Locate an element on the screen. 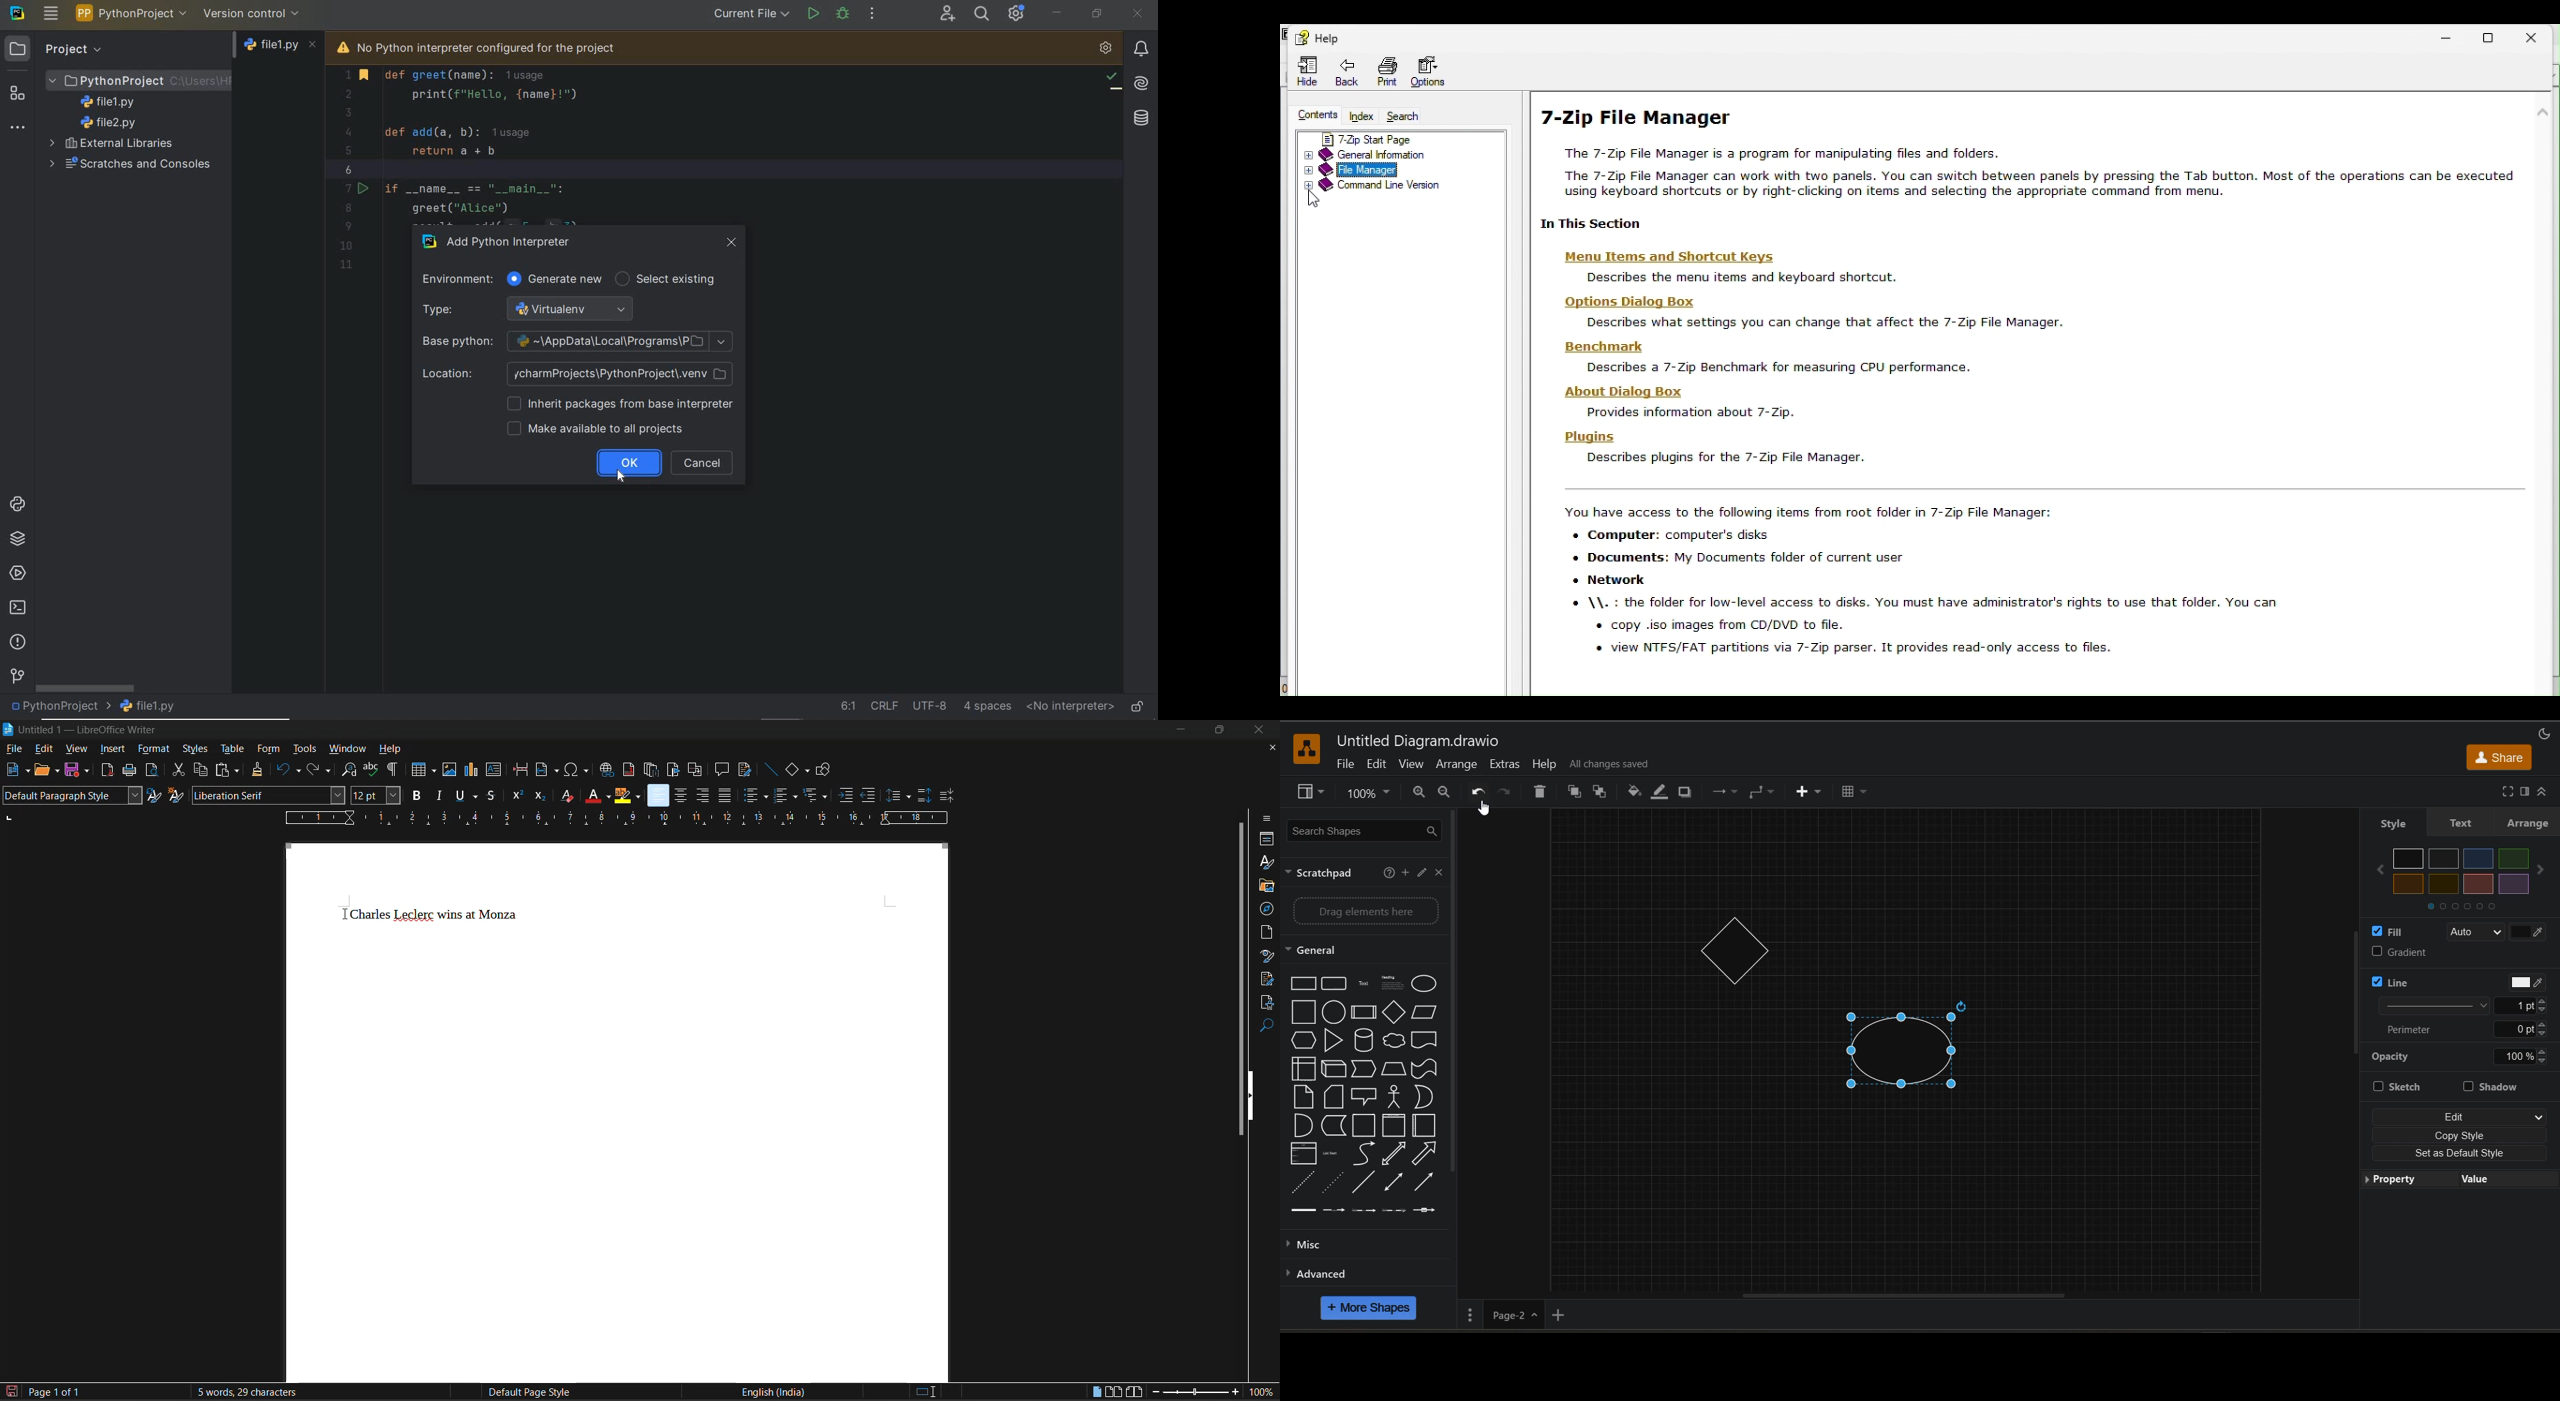 Image resolution: width=2576 pixels, height=1428 pixels. show draw functions is located at coordinates (825, 771).